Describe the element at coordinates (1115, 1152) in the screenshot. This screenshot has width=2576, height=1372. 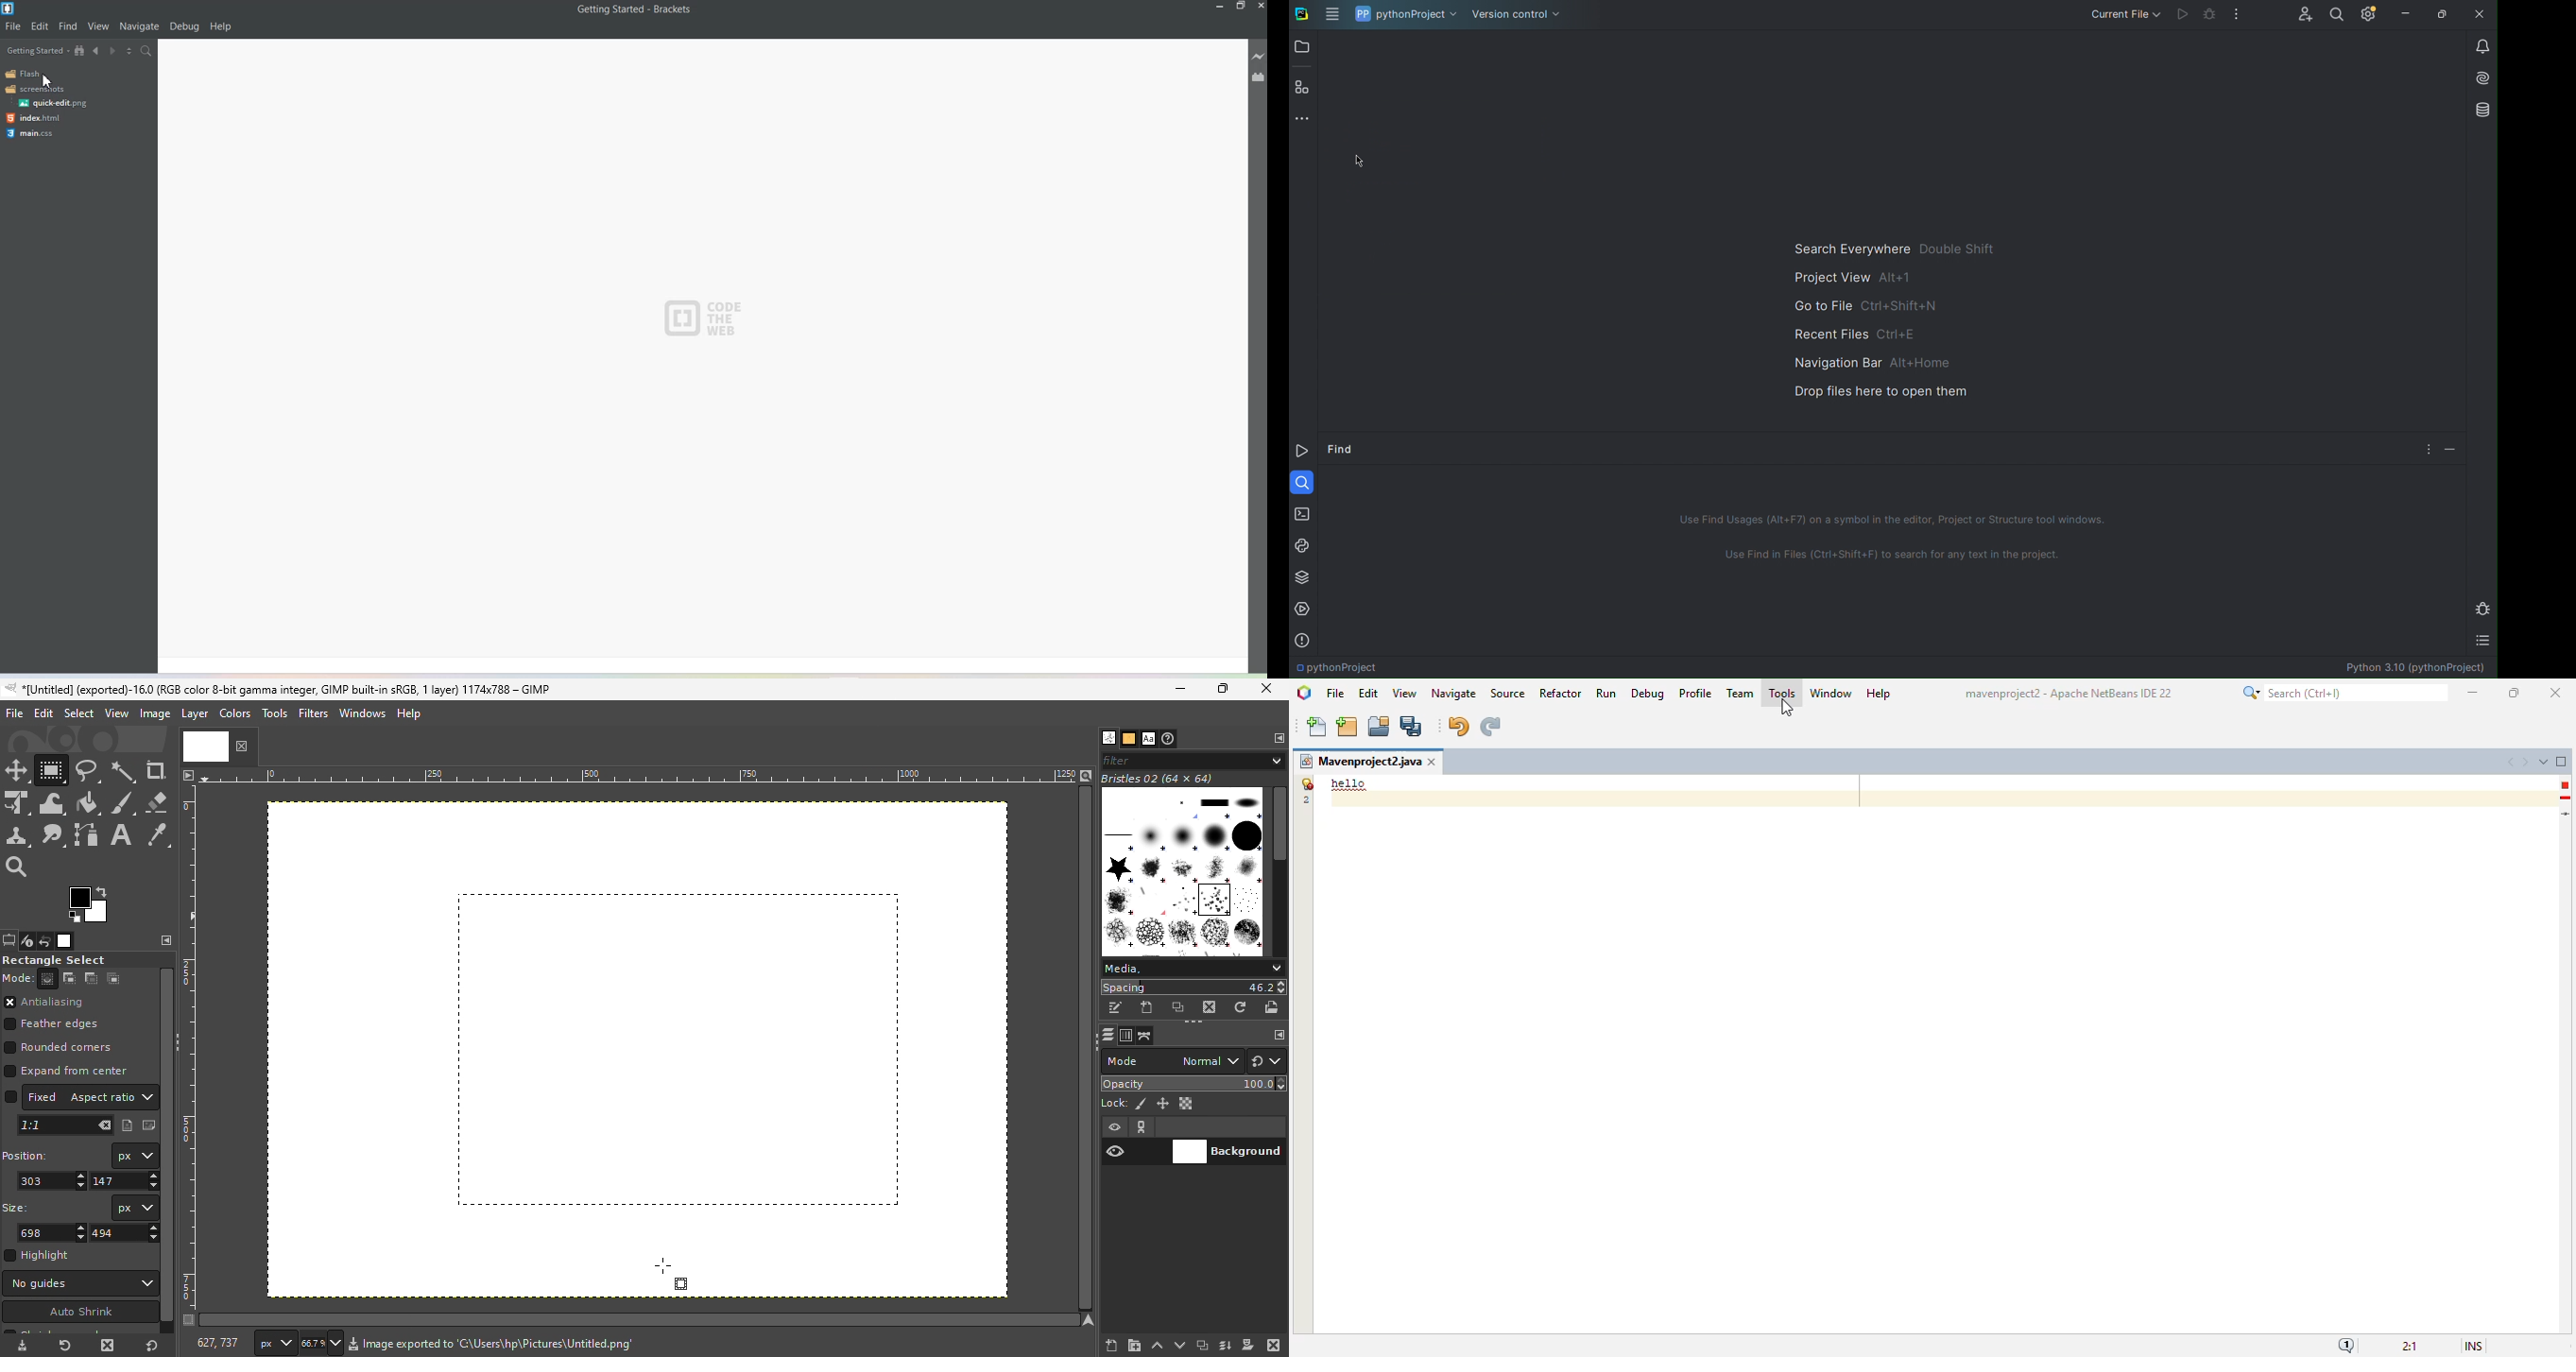
I see `visibility` at that location.